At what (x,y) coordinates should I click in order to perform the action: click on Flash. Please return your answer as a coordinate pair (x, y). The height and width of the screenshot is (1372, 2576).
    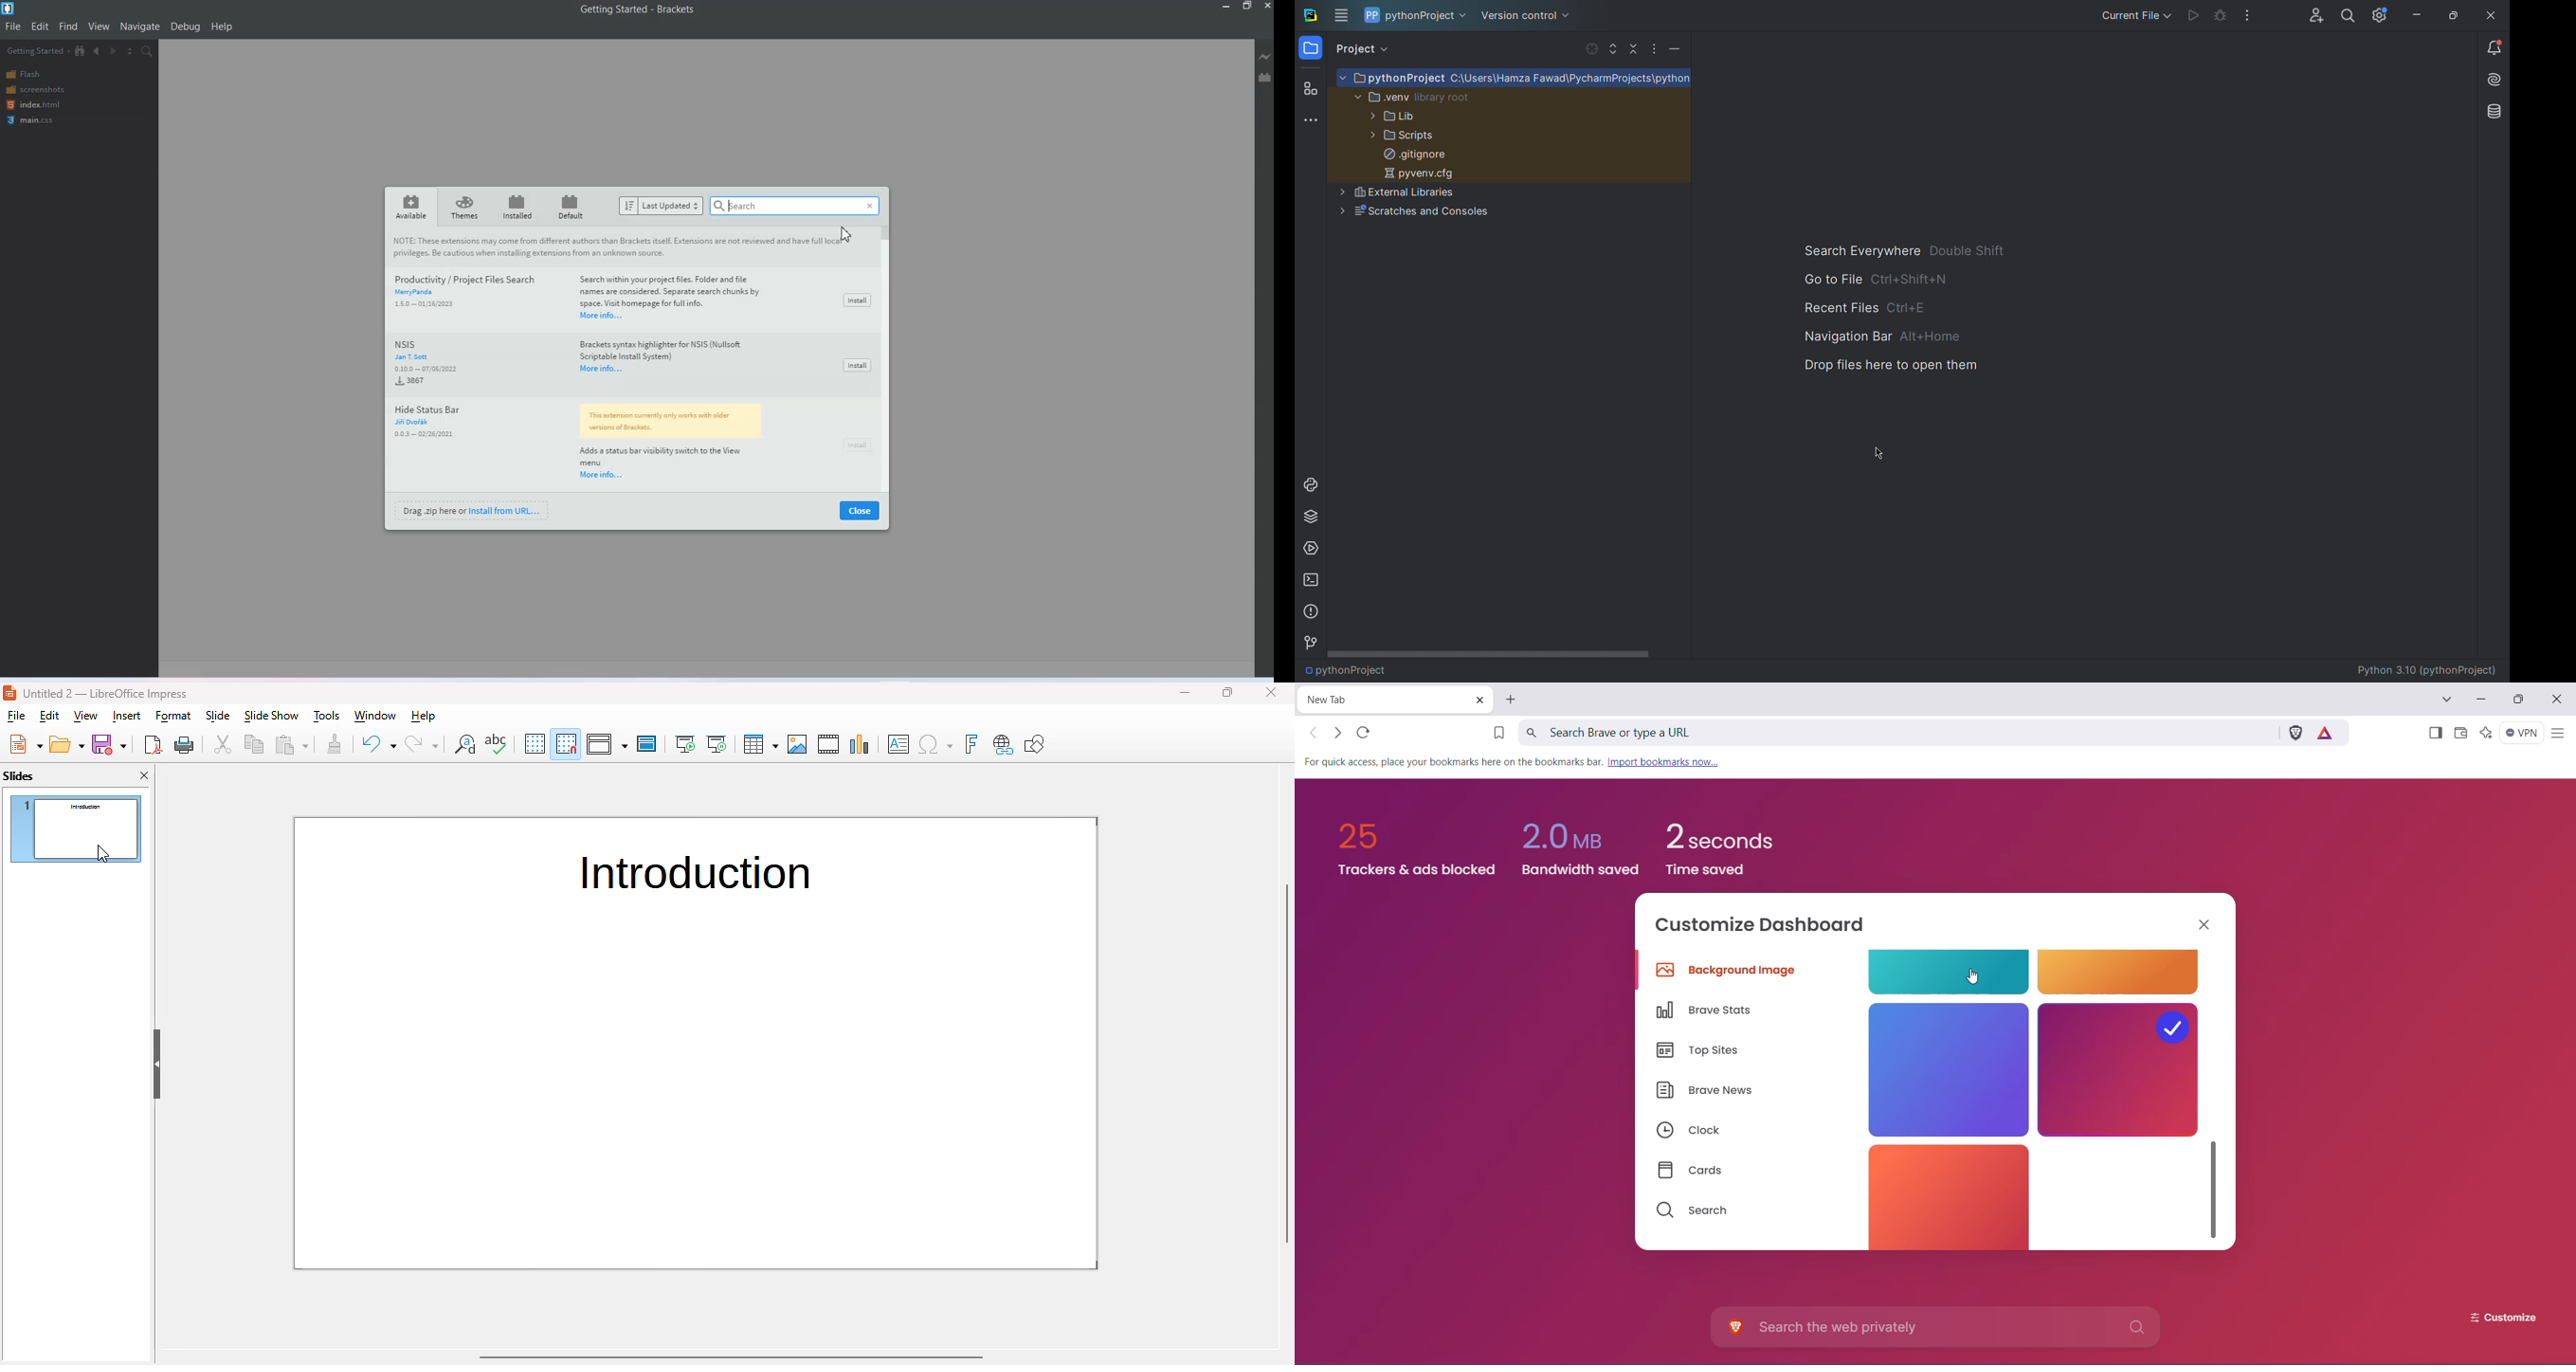
    Looking at the image, I should click on (44, 74).